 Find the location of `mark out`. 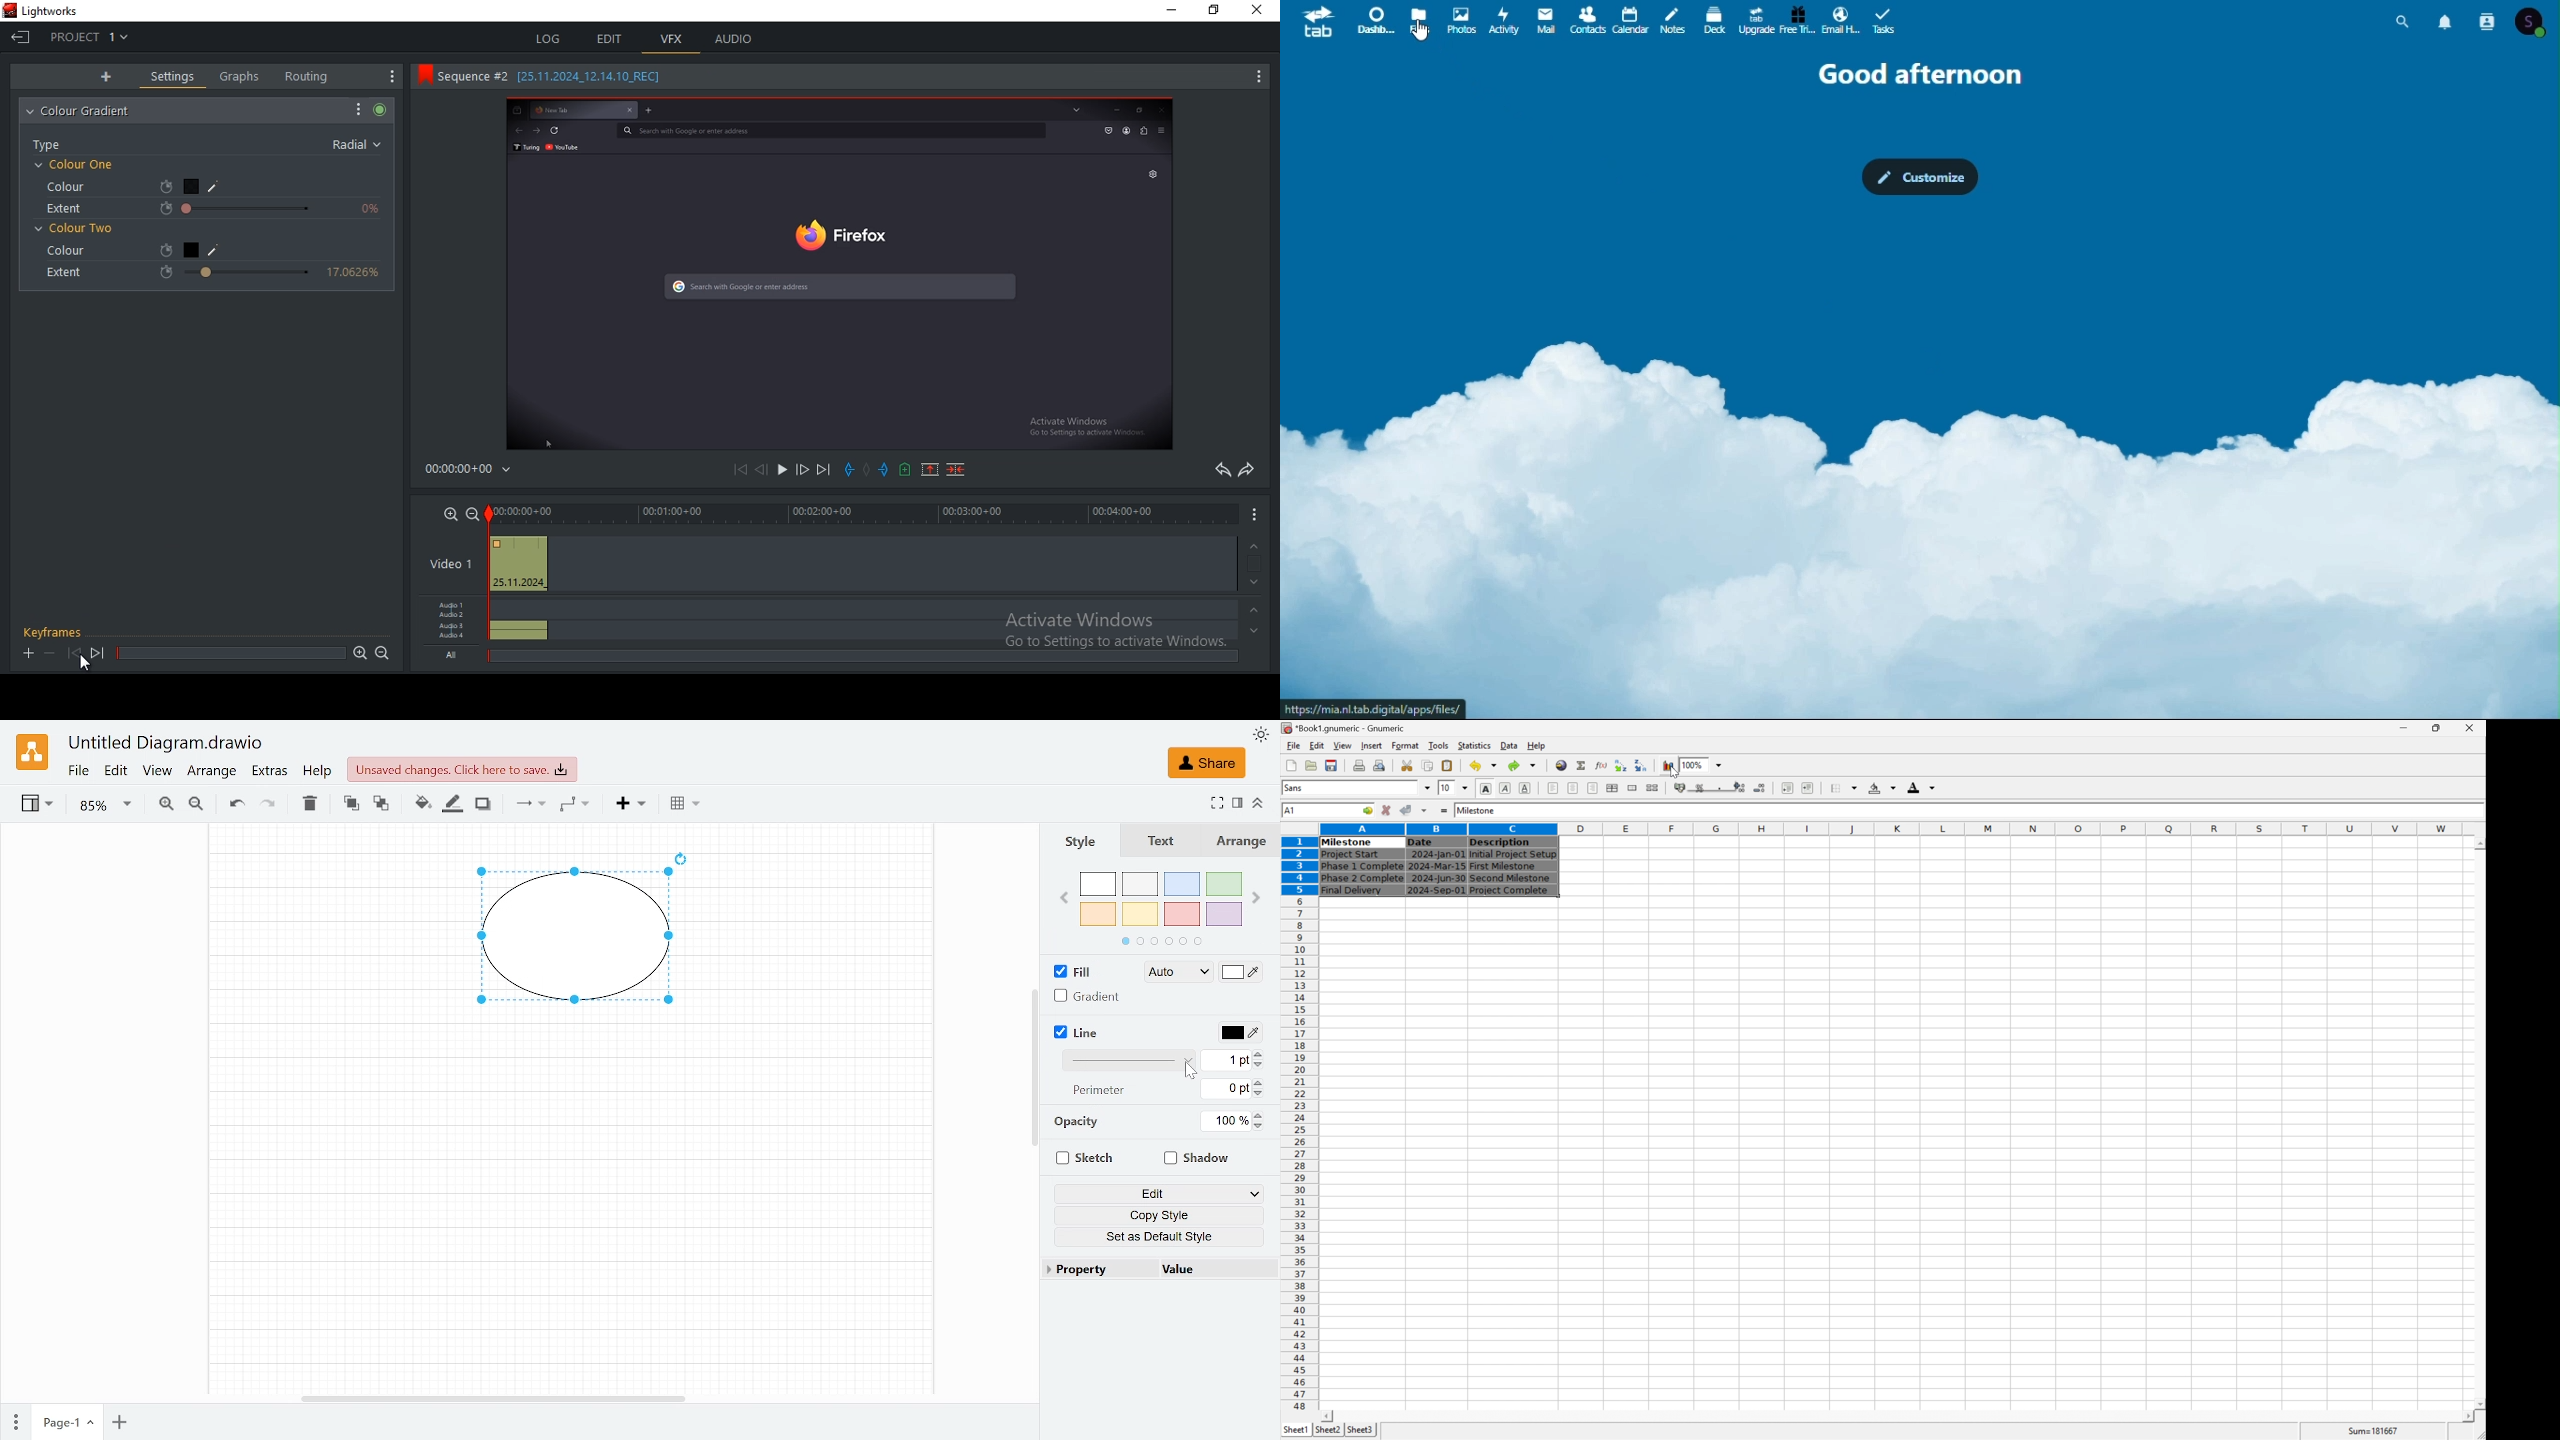

mark out is located at coordinates (884, 468).